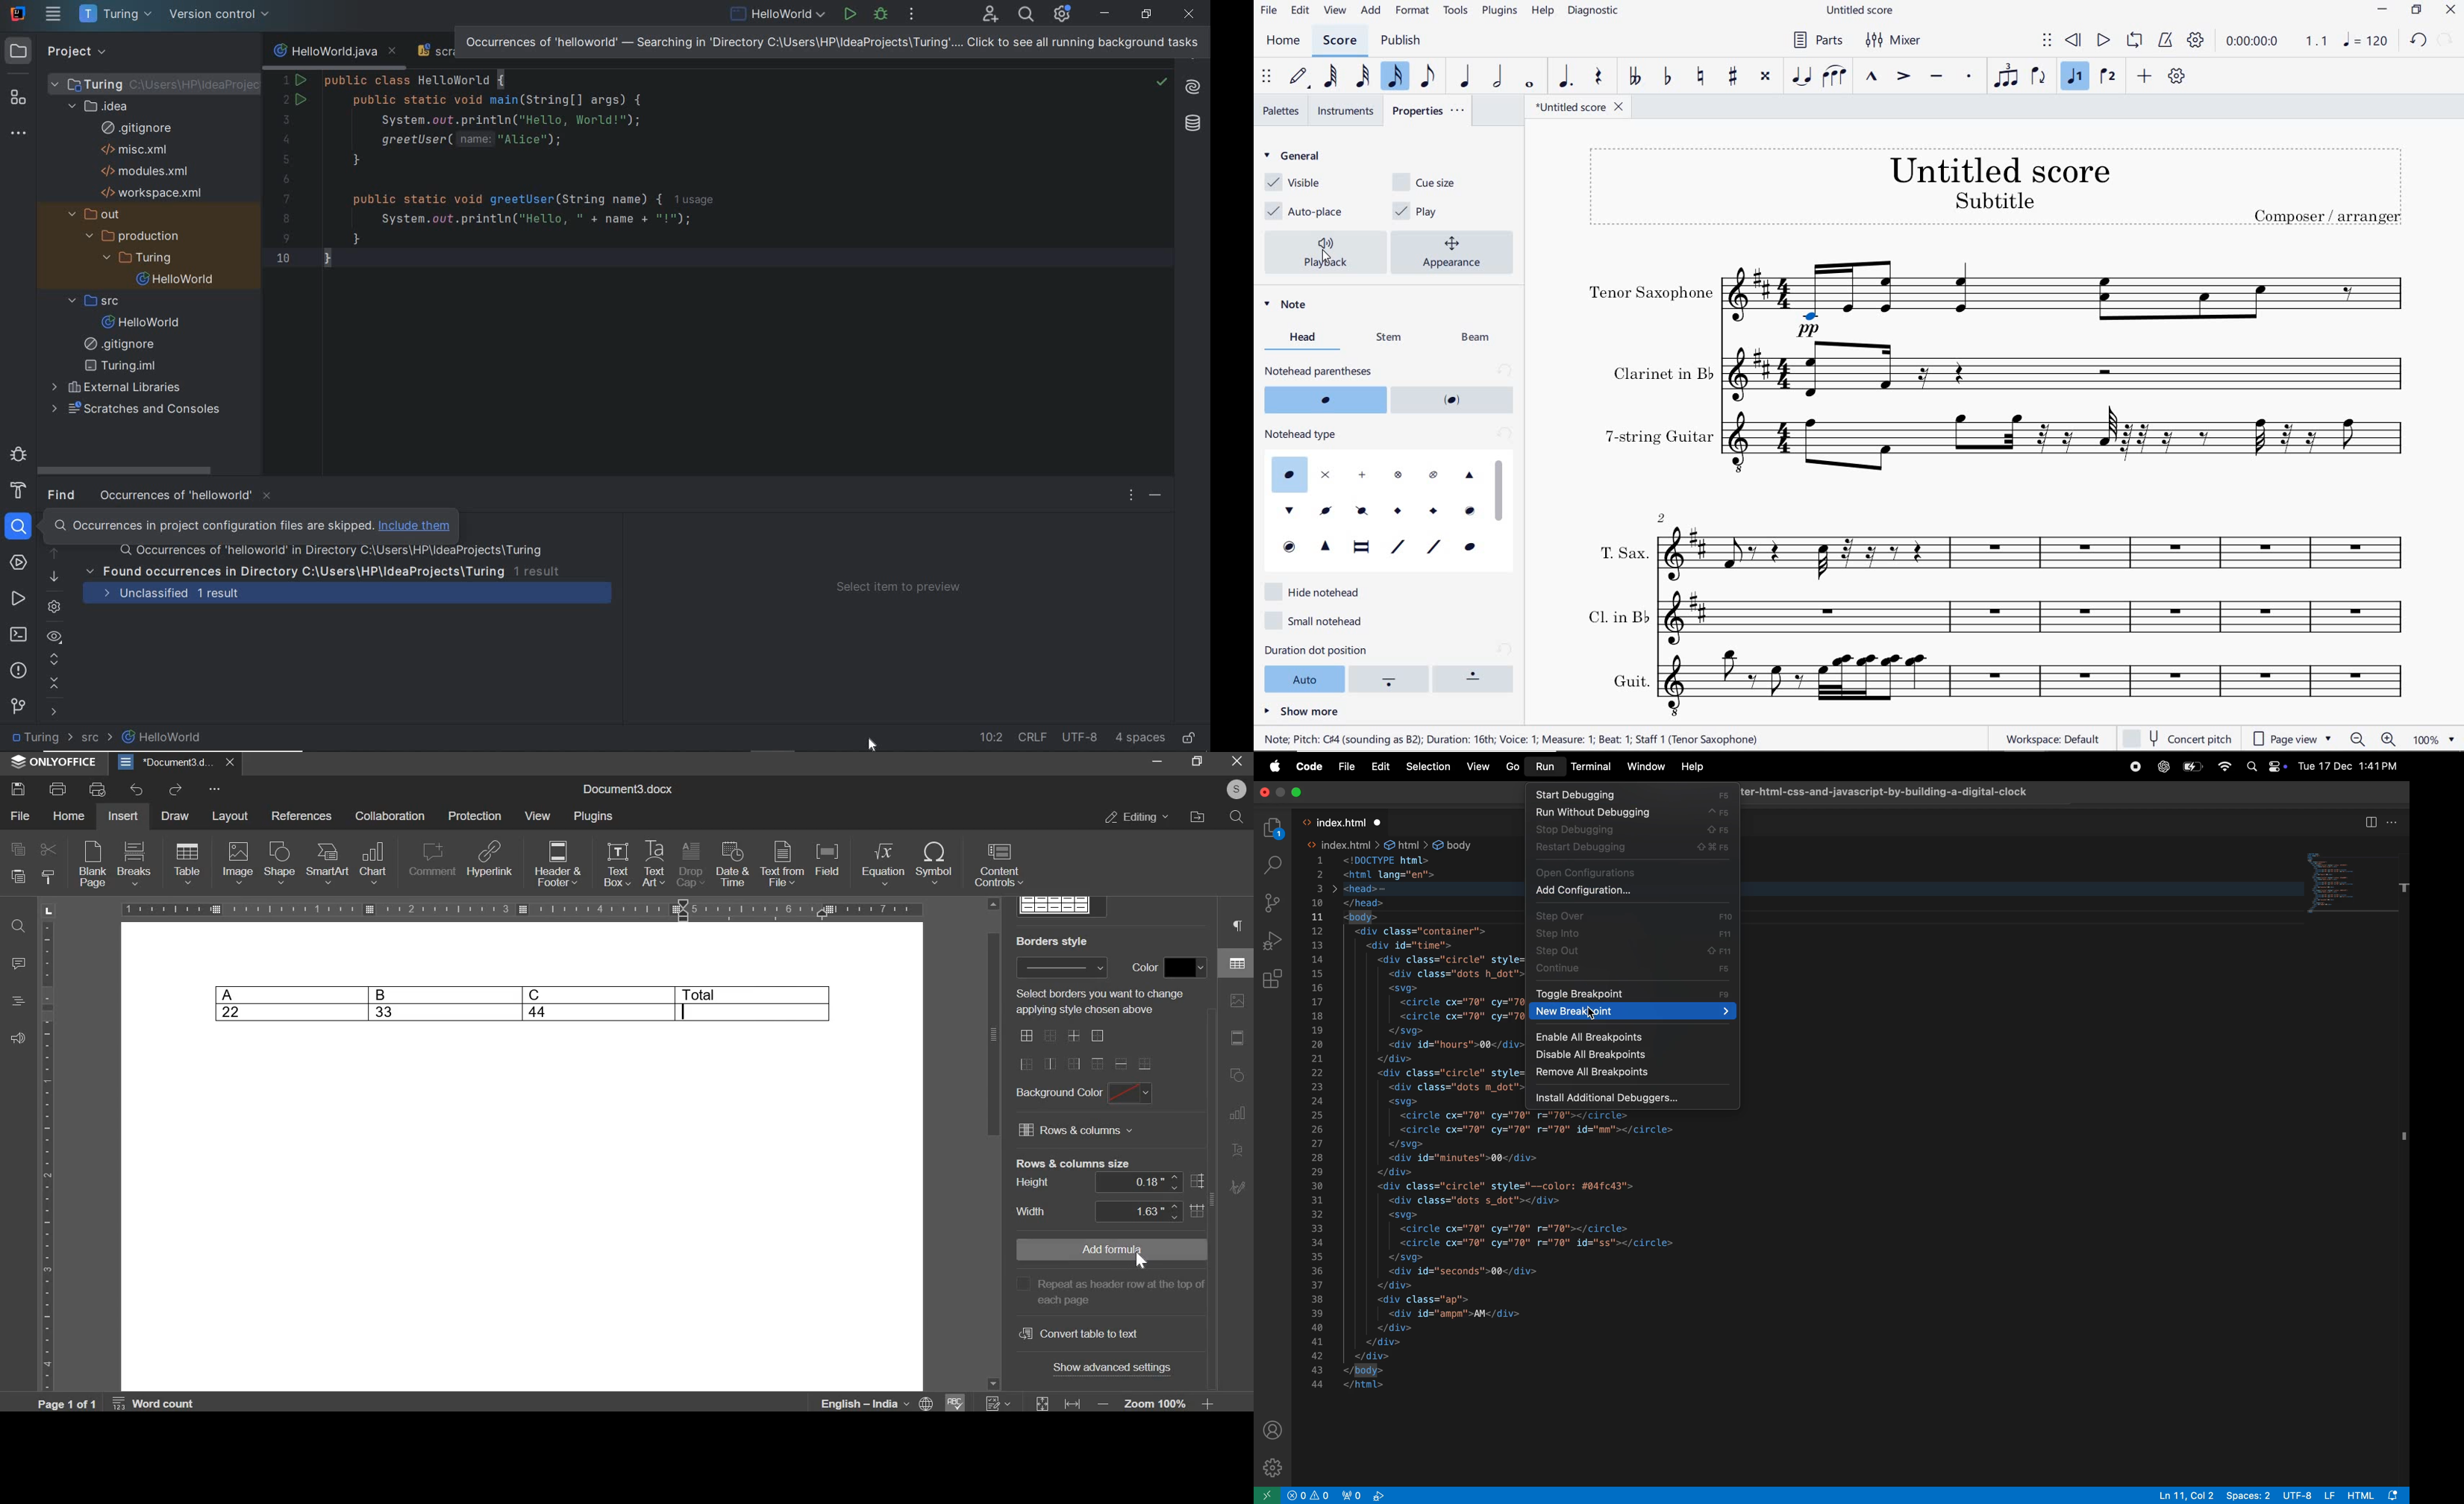  Describe the element at coordinates (48, 876) in the screenshot. I see `copy style` at that location.